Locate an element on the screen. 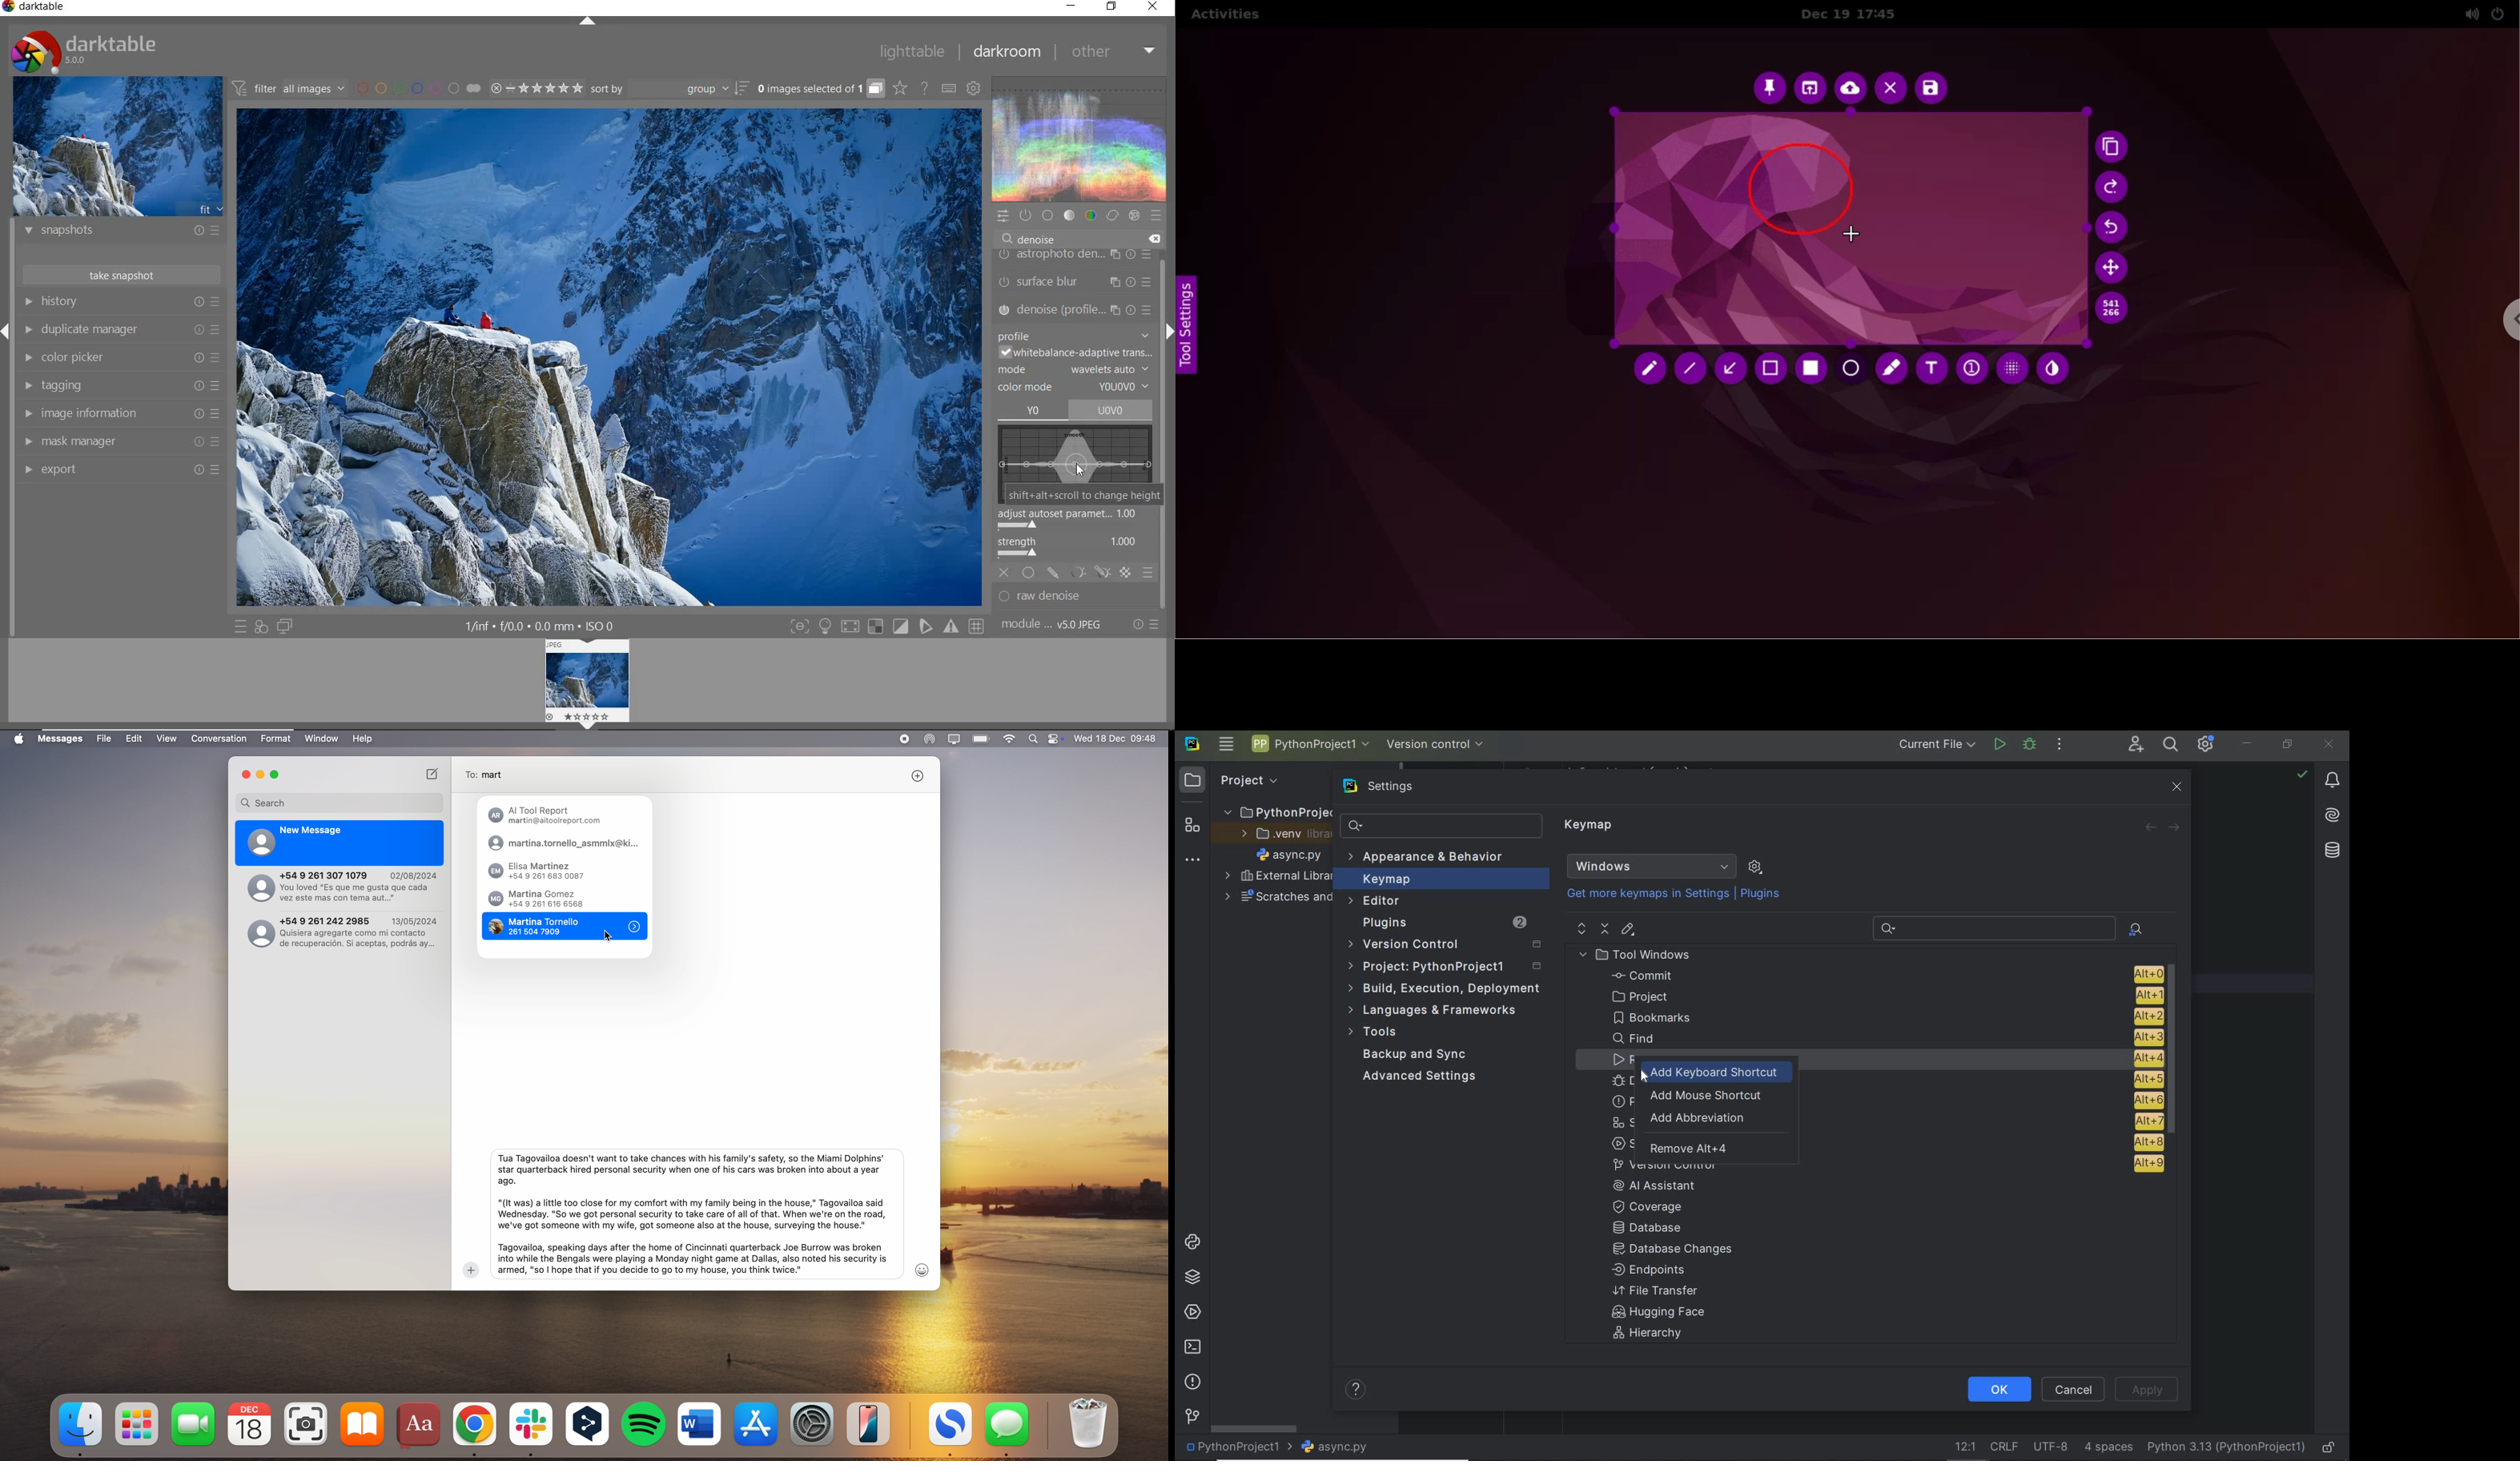 This screenshot has width=2520, height=1484. tool settings is located at coordinates (1194, 331).